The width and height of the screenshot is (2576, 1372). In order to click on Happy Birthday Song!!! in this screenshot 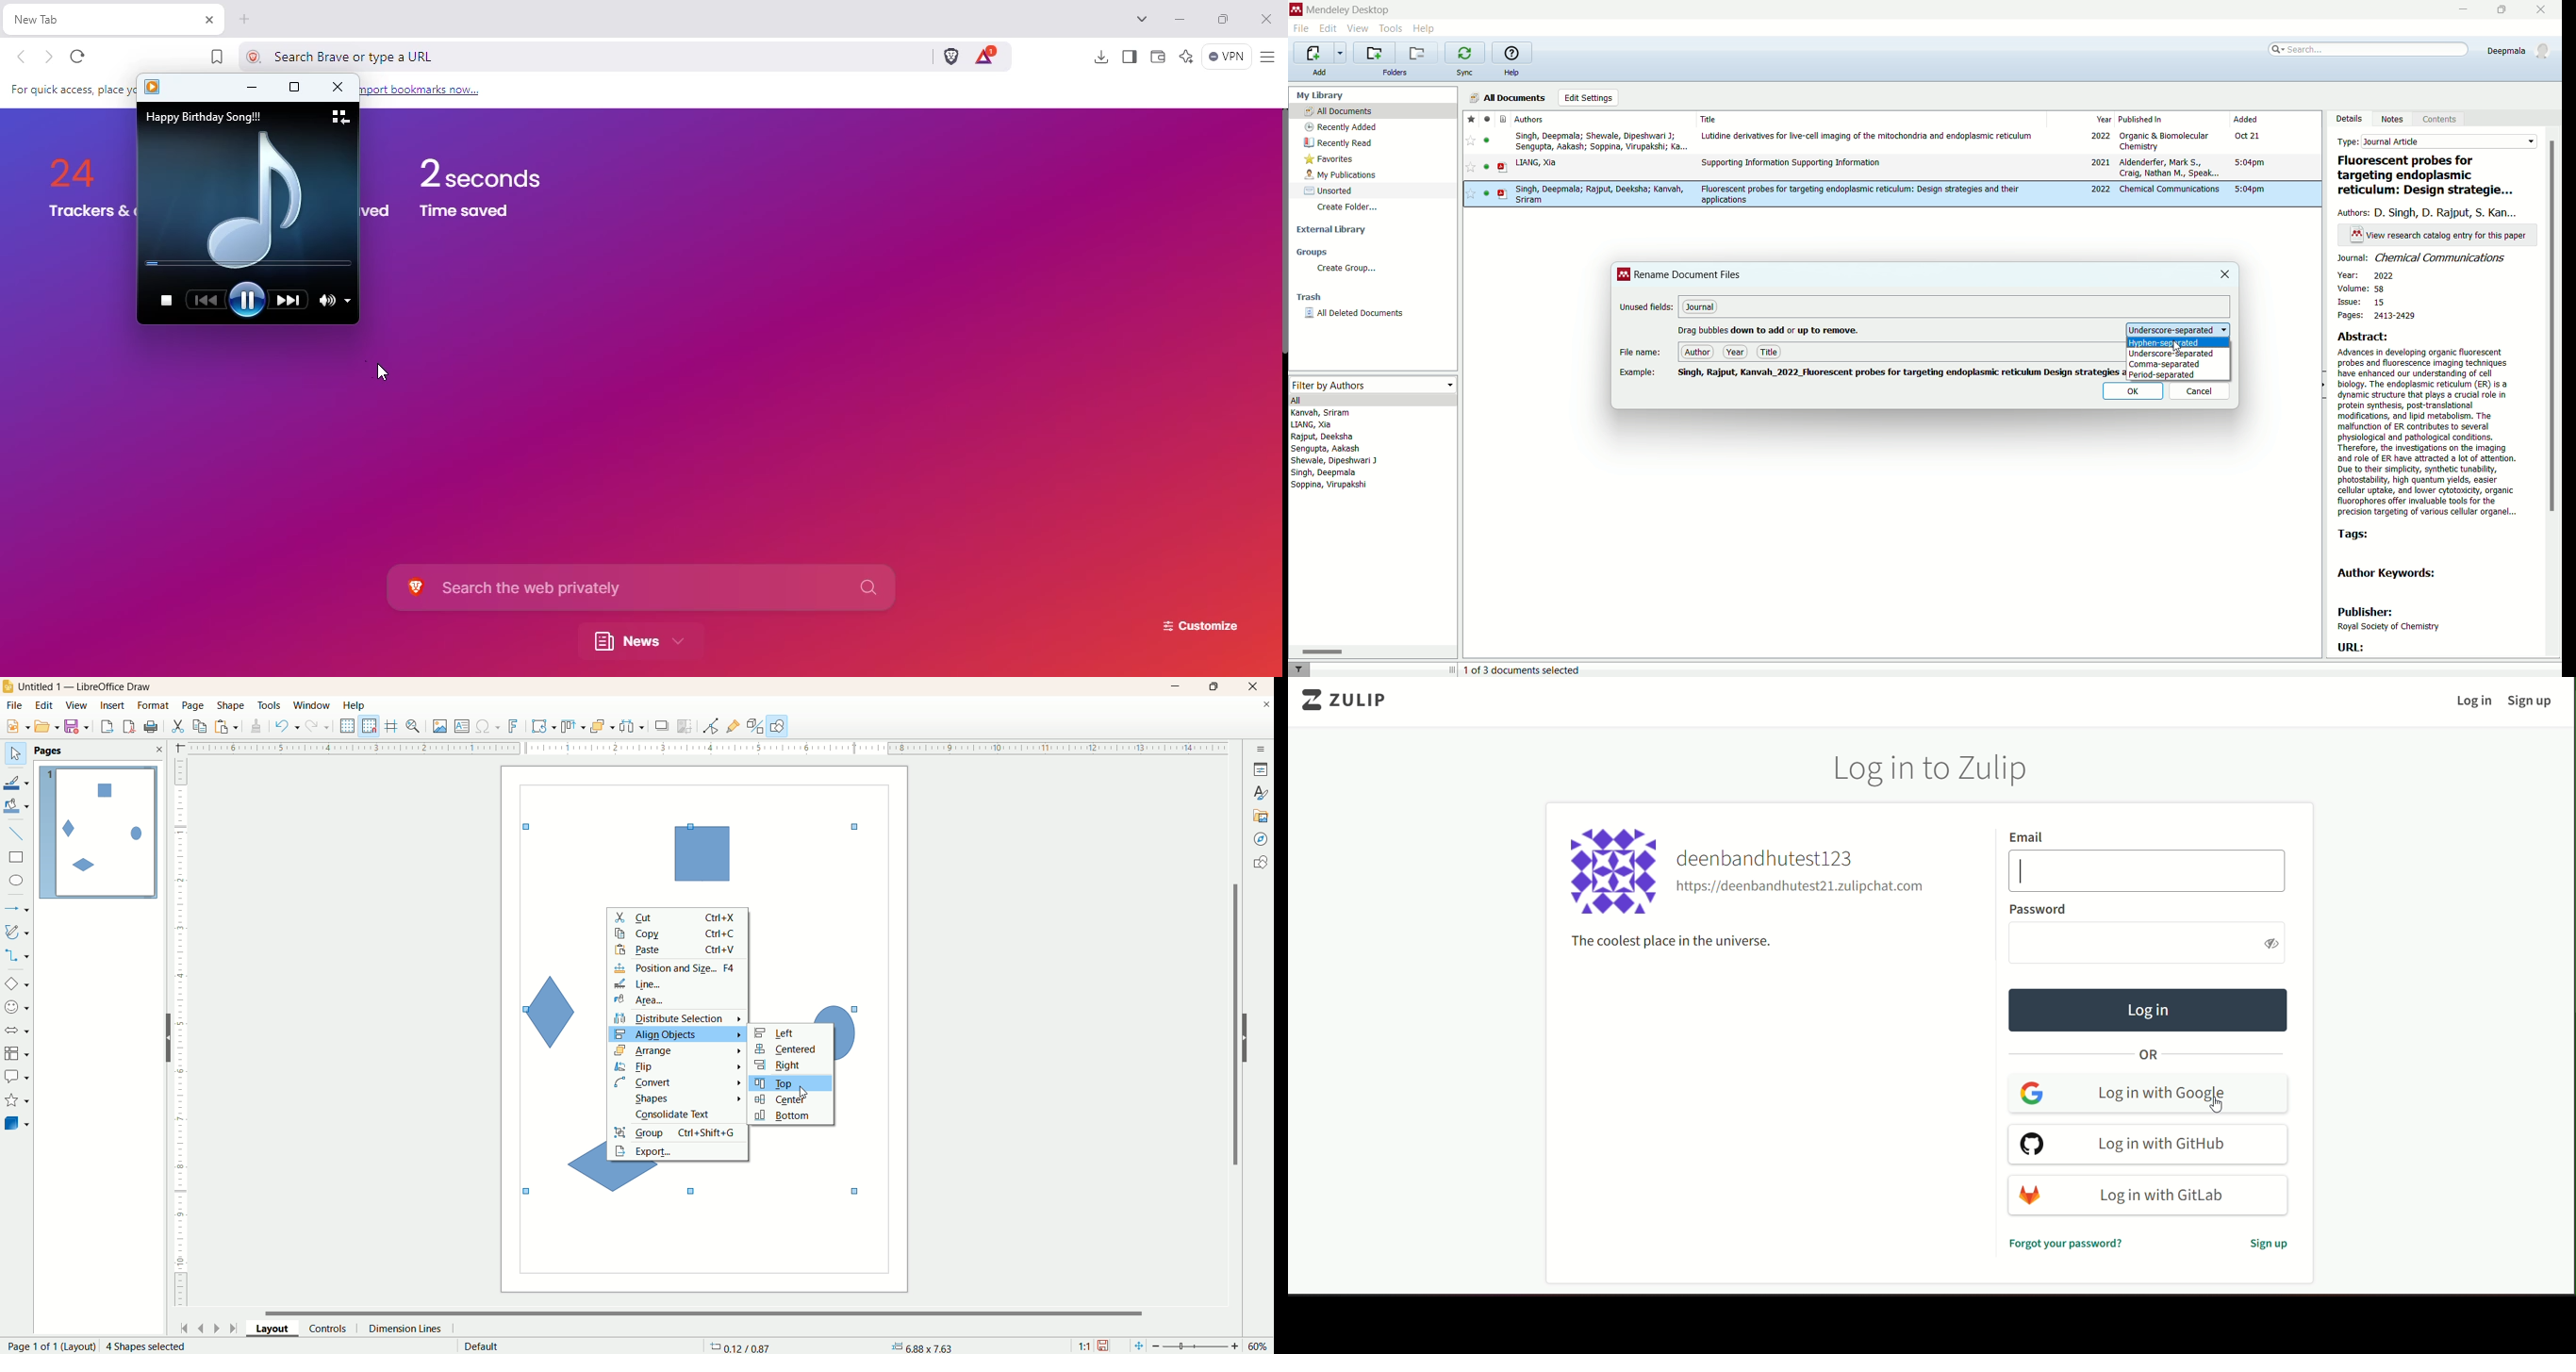, I will do `click(203, 117)`.